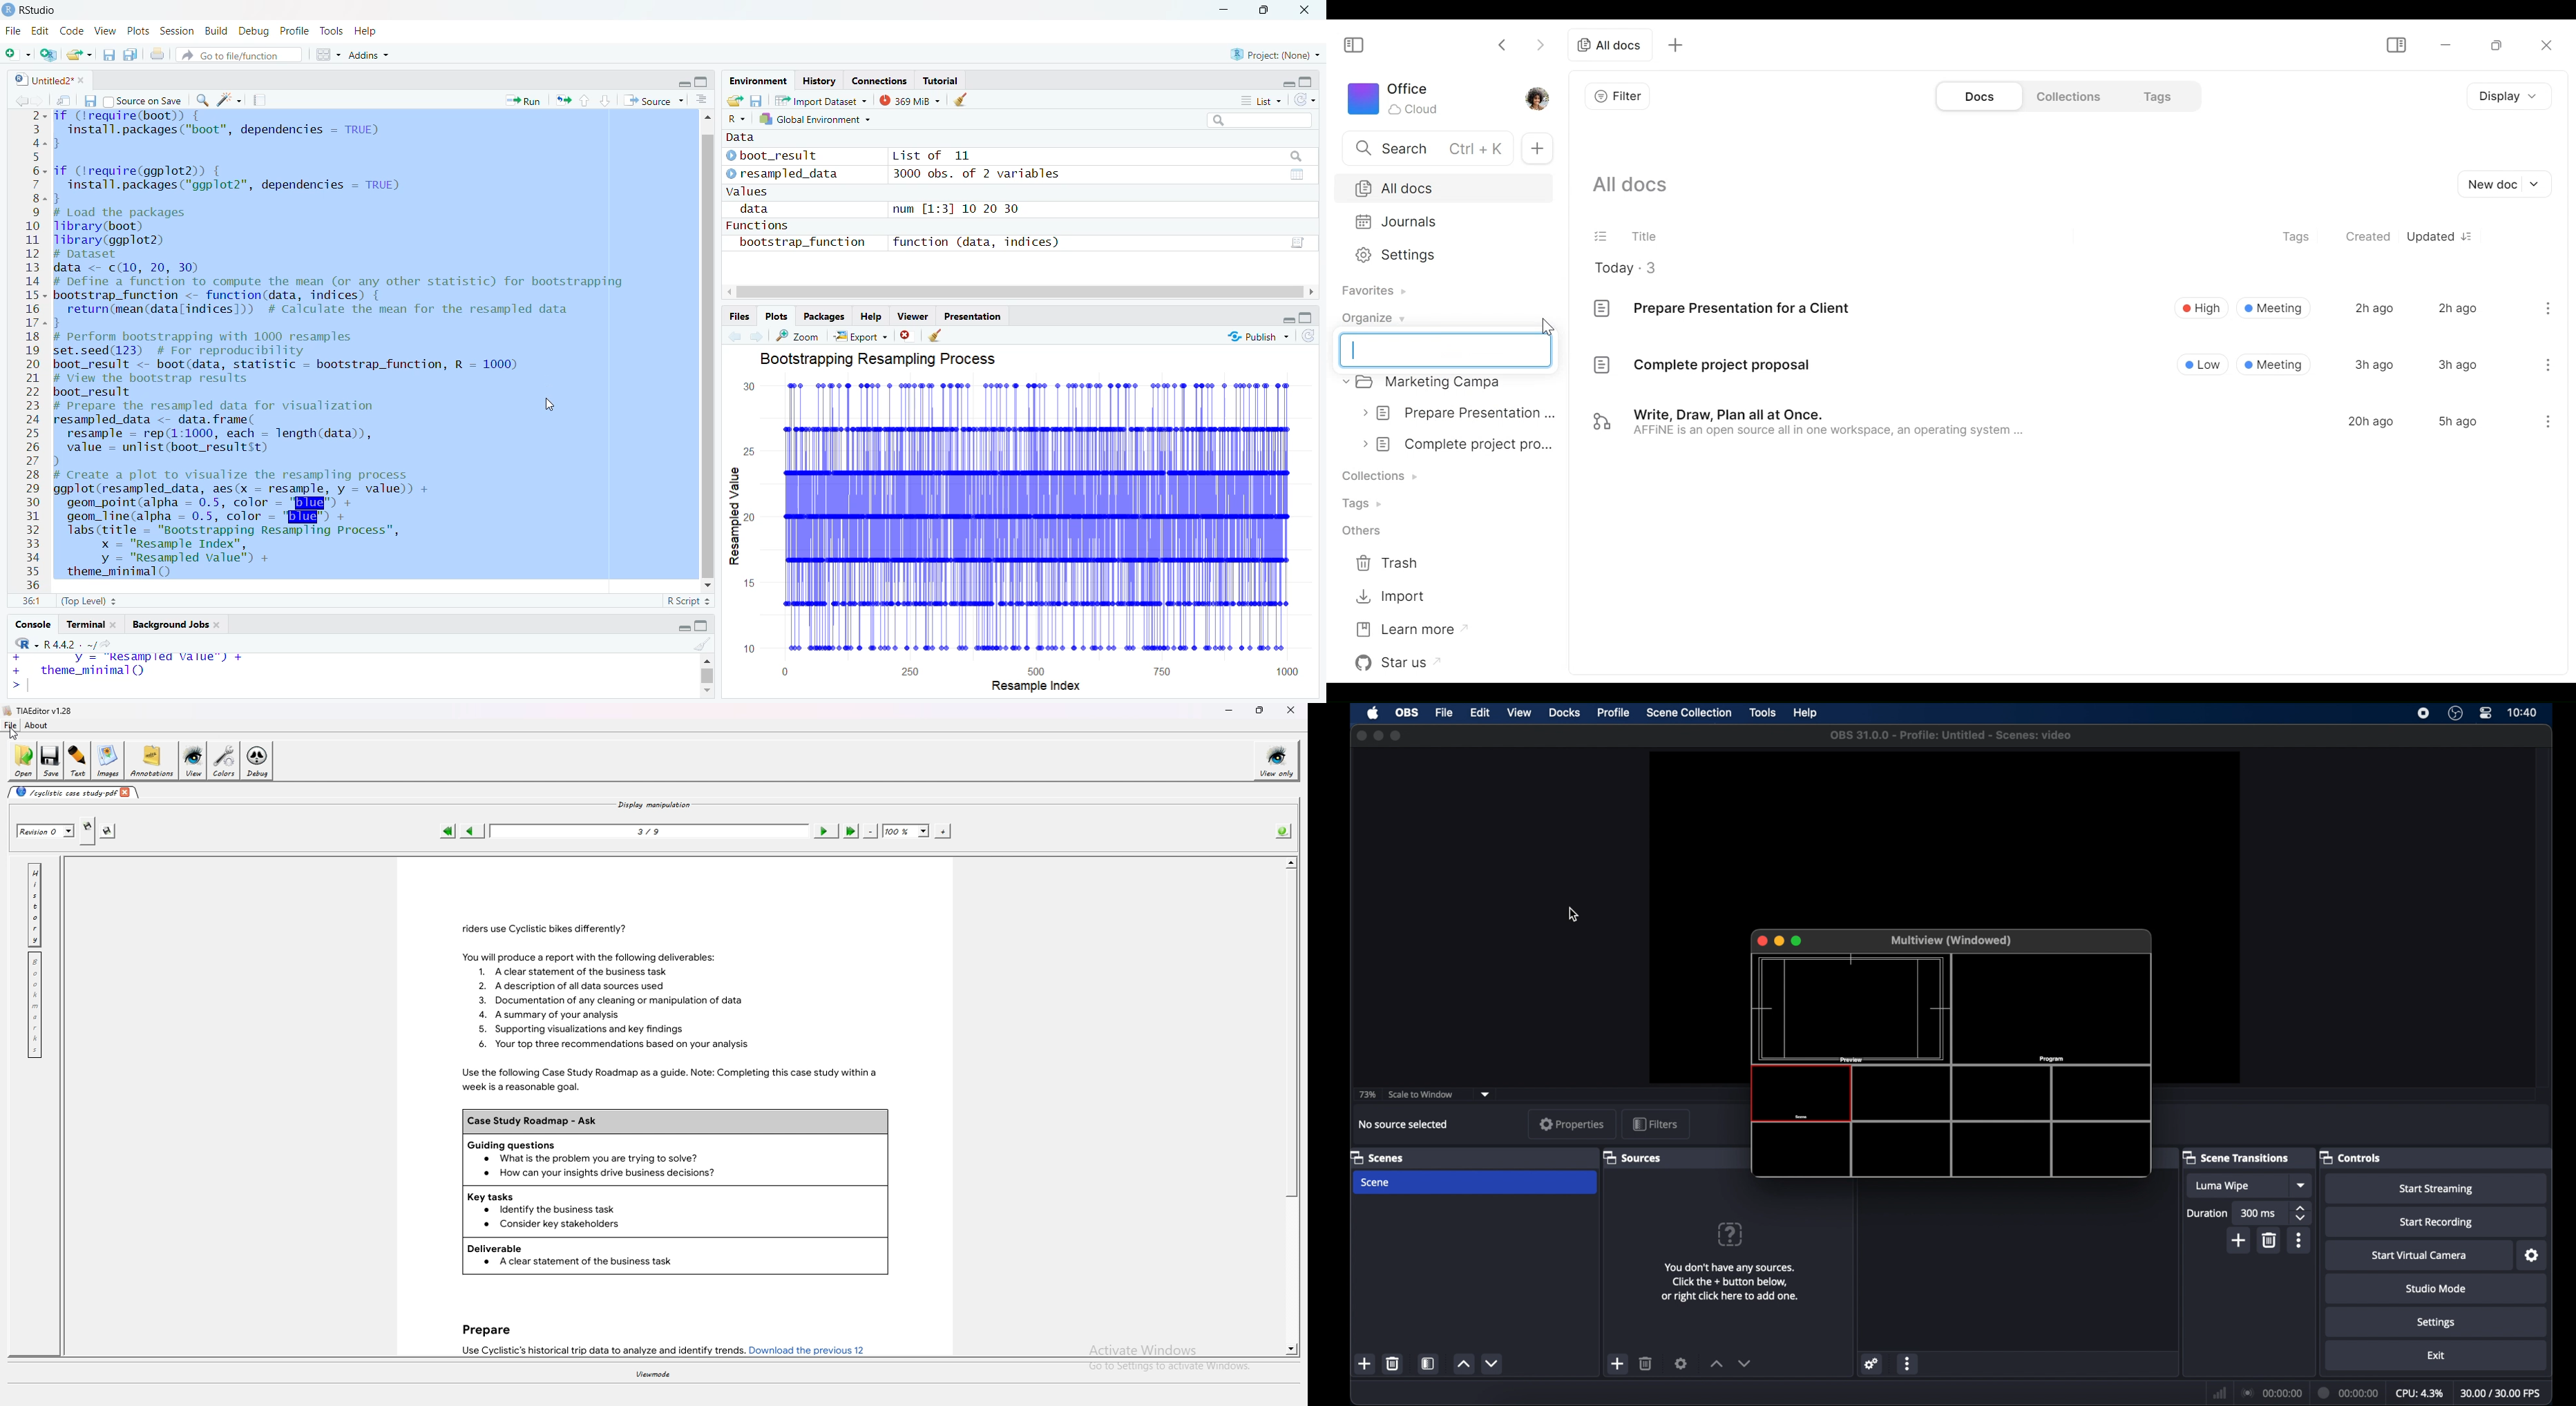 The image size is (2576, 1428). Describe the element at coordinates (2349, 1392) in the screenshot. I see `00:00:00` at that location.